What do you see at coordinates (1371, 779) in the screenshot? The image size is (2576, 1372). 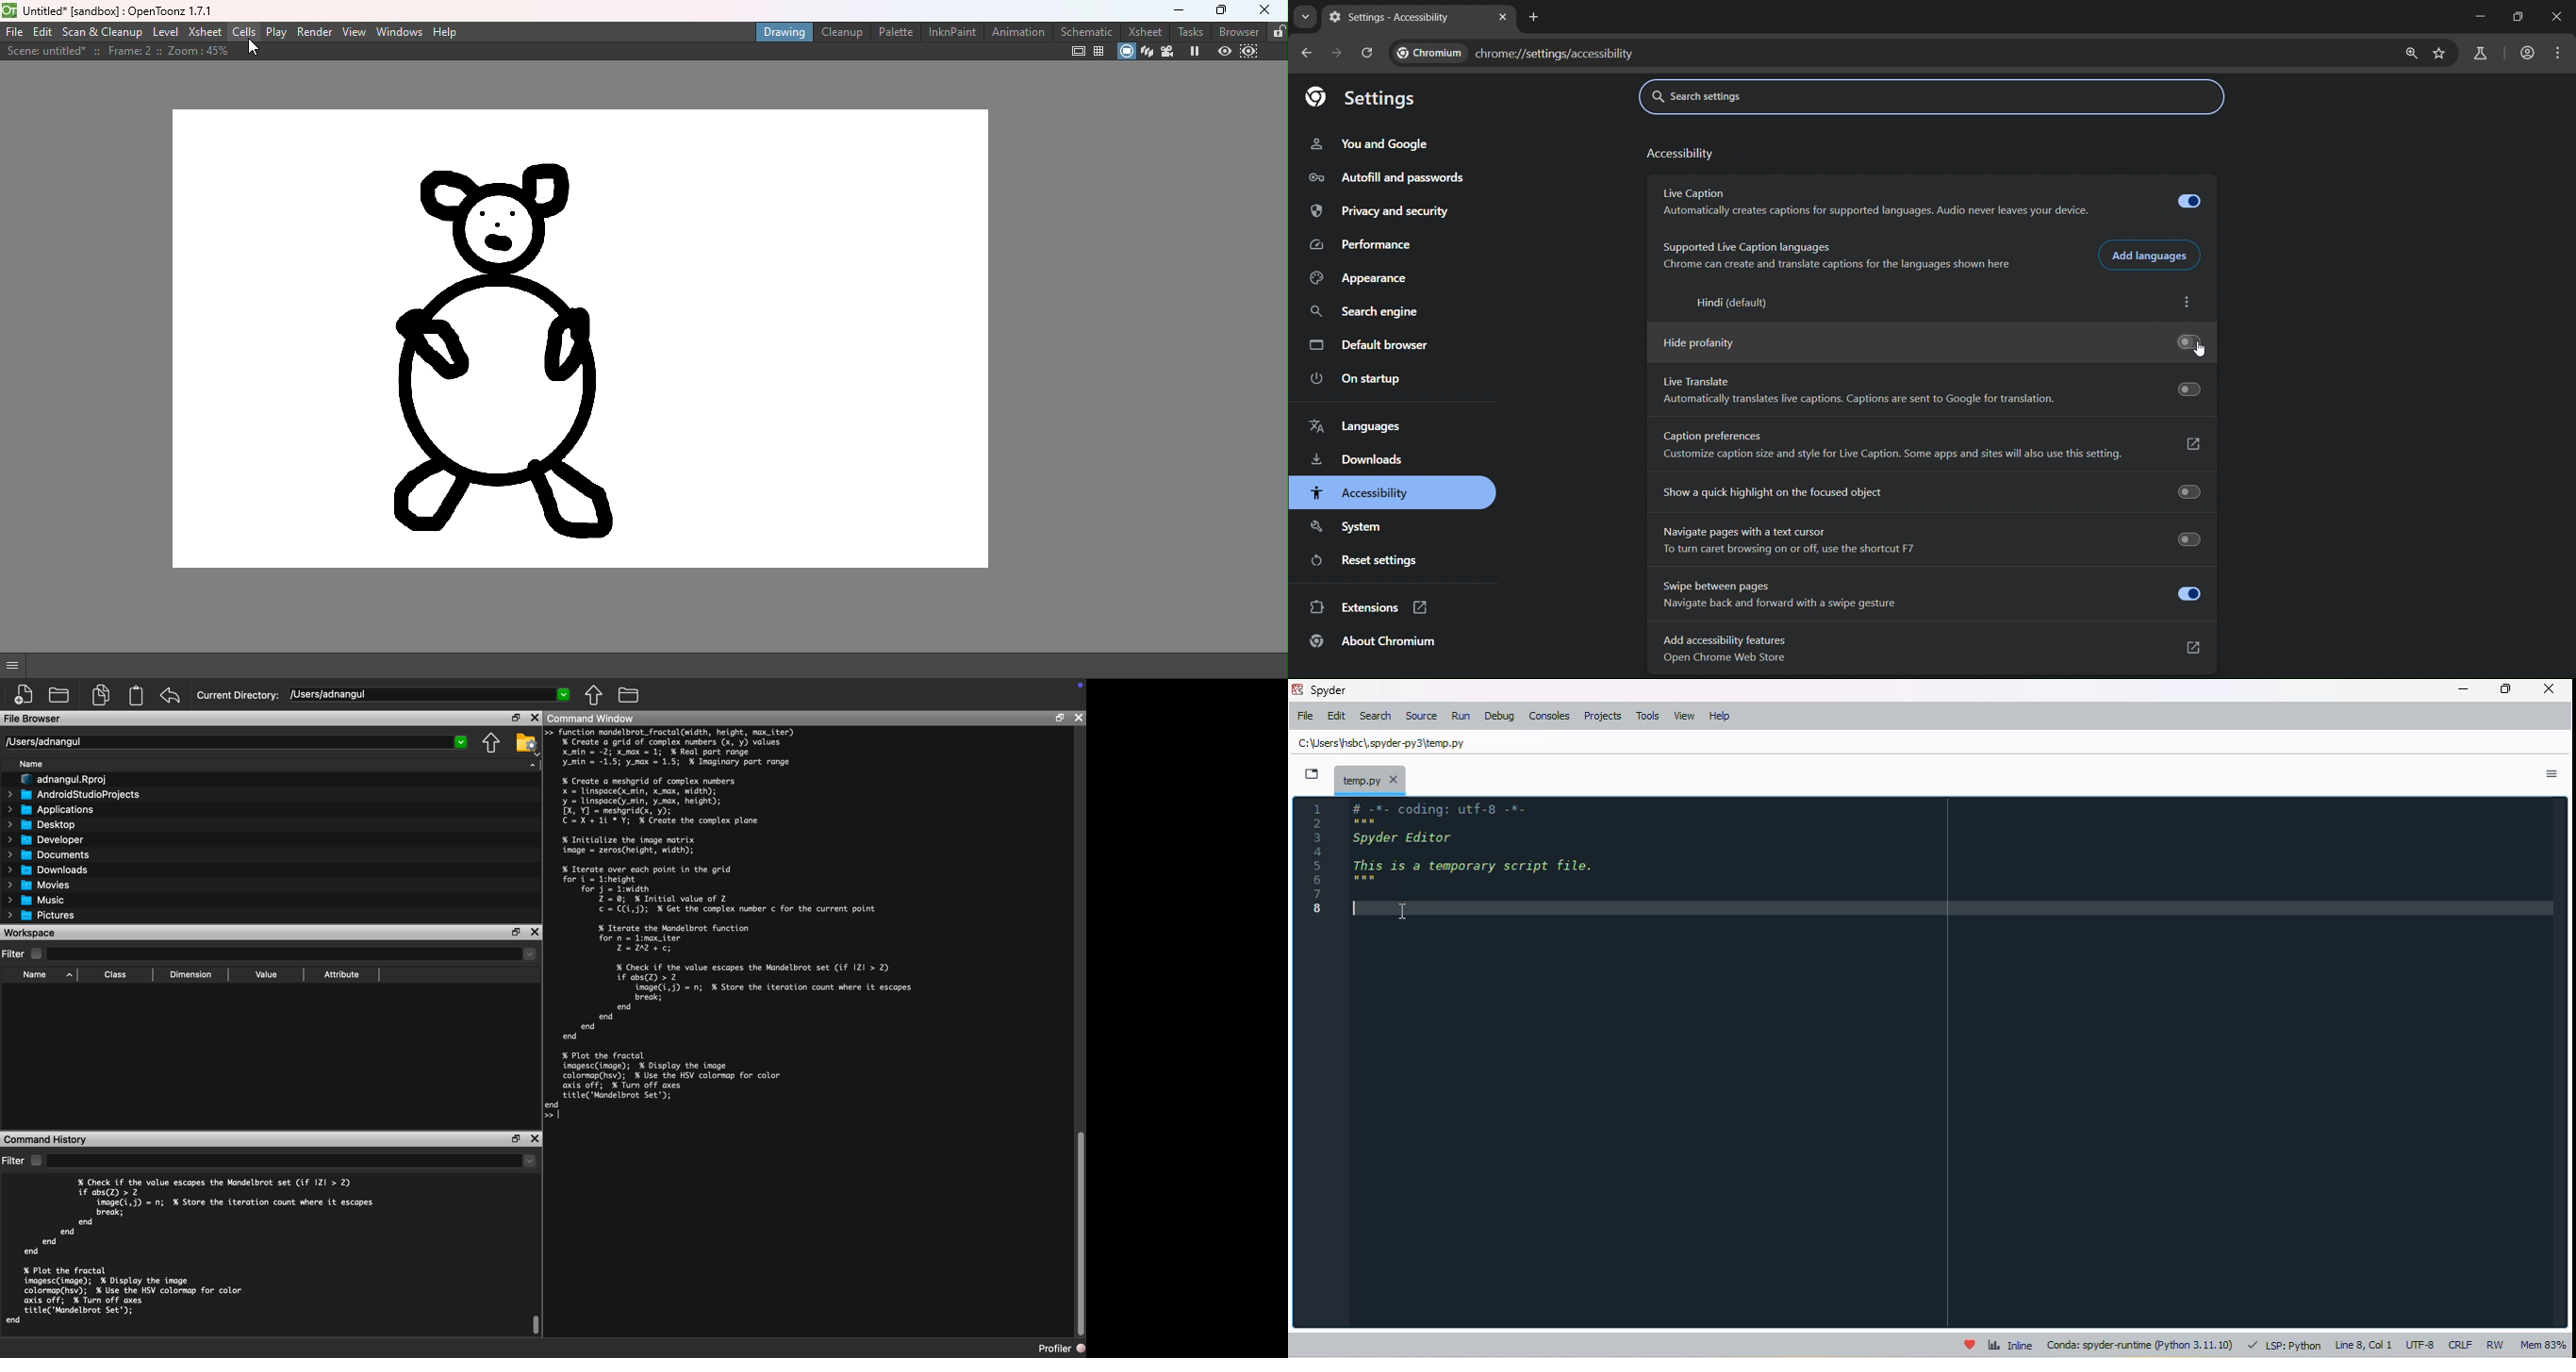 I see `temporary file` at bounding box center [1371, 779].